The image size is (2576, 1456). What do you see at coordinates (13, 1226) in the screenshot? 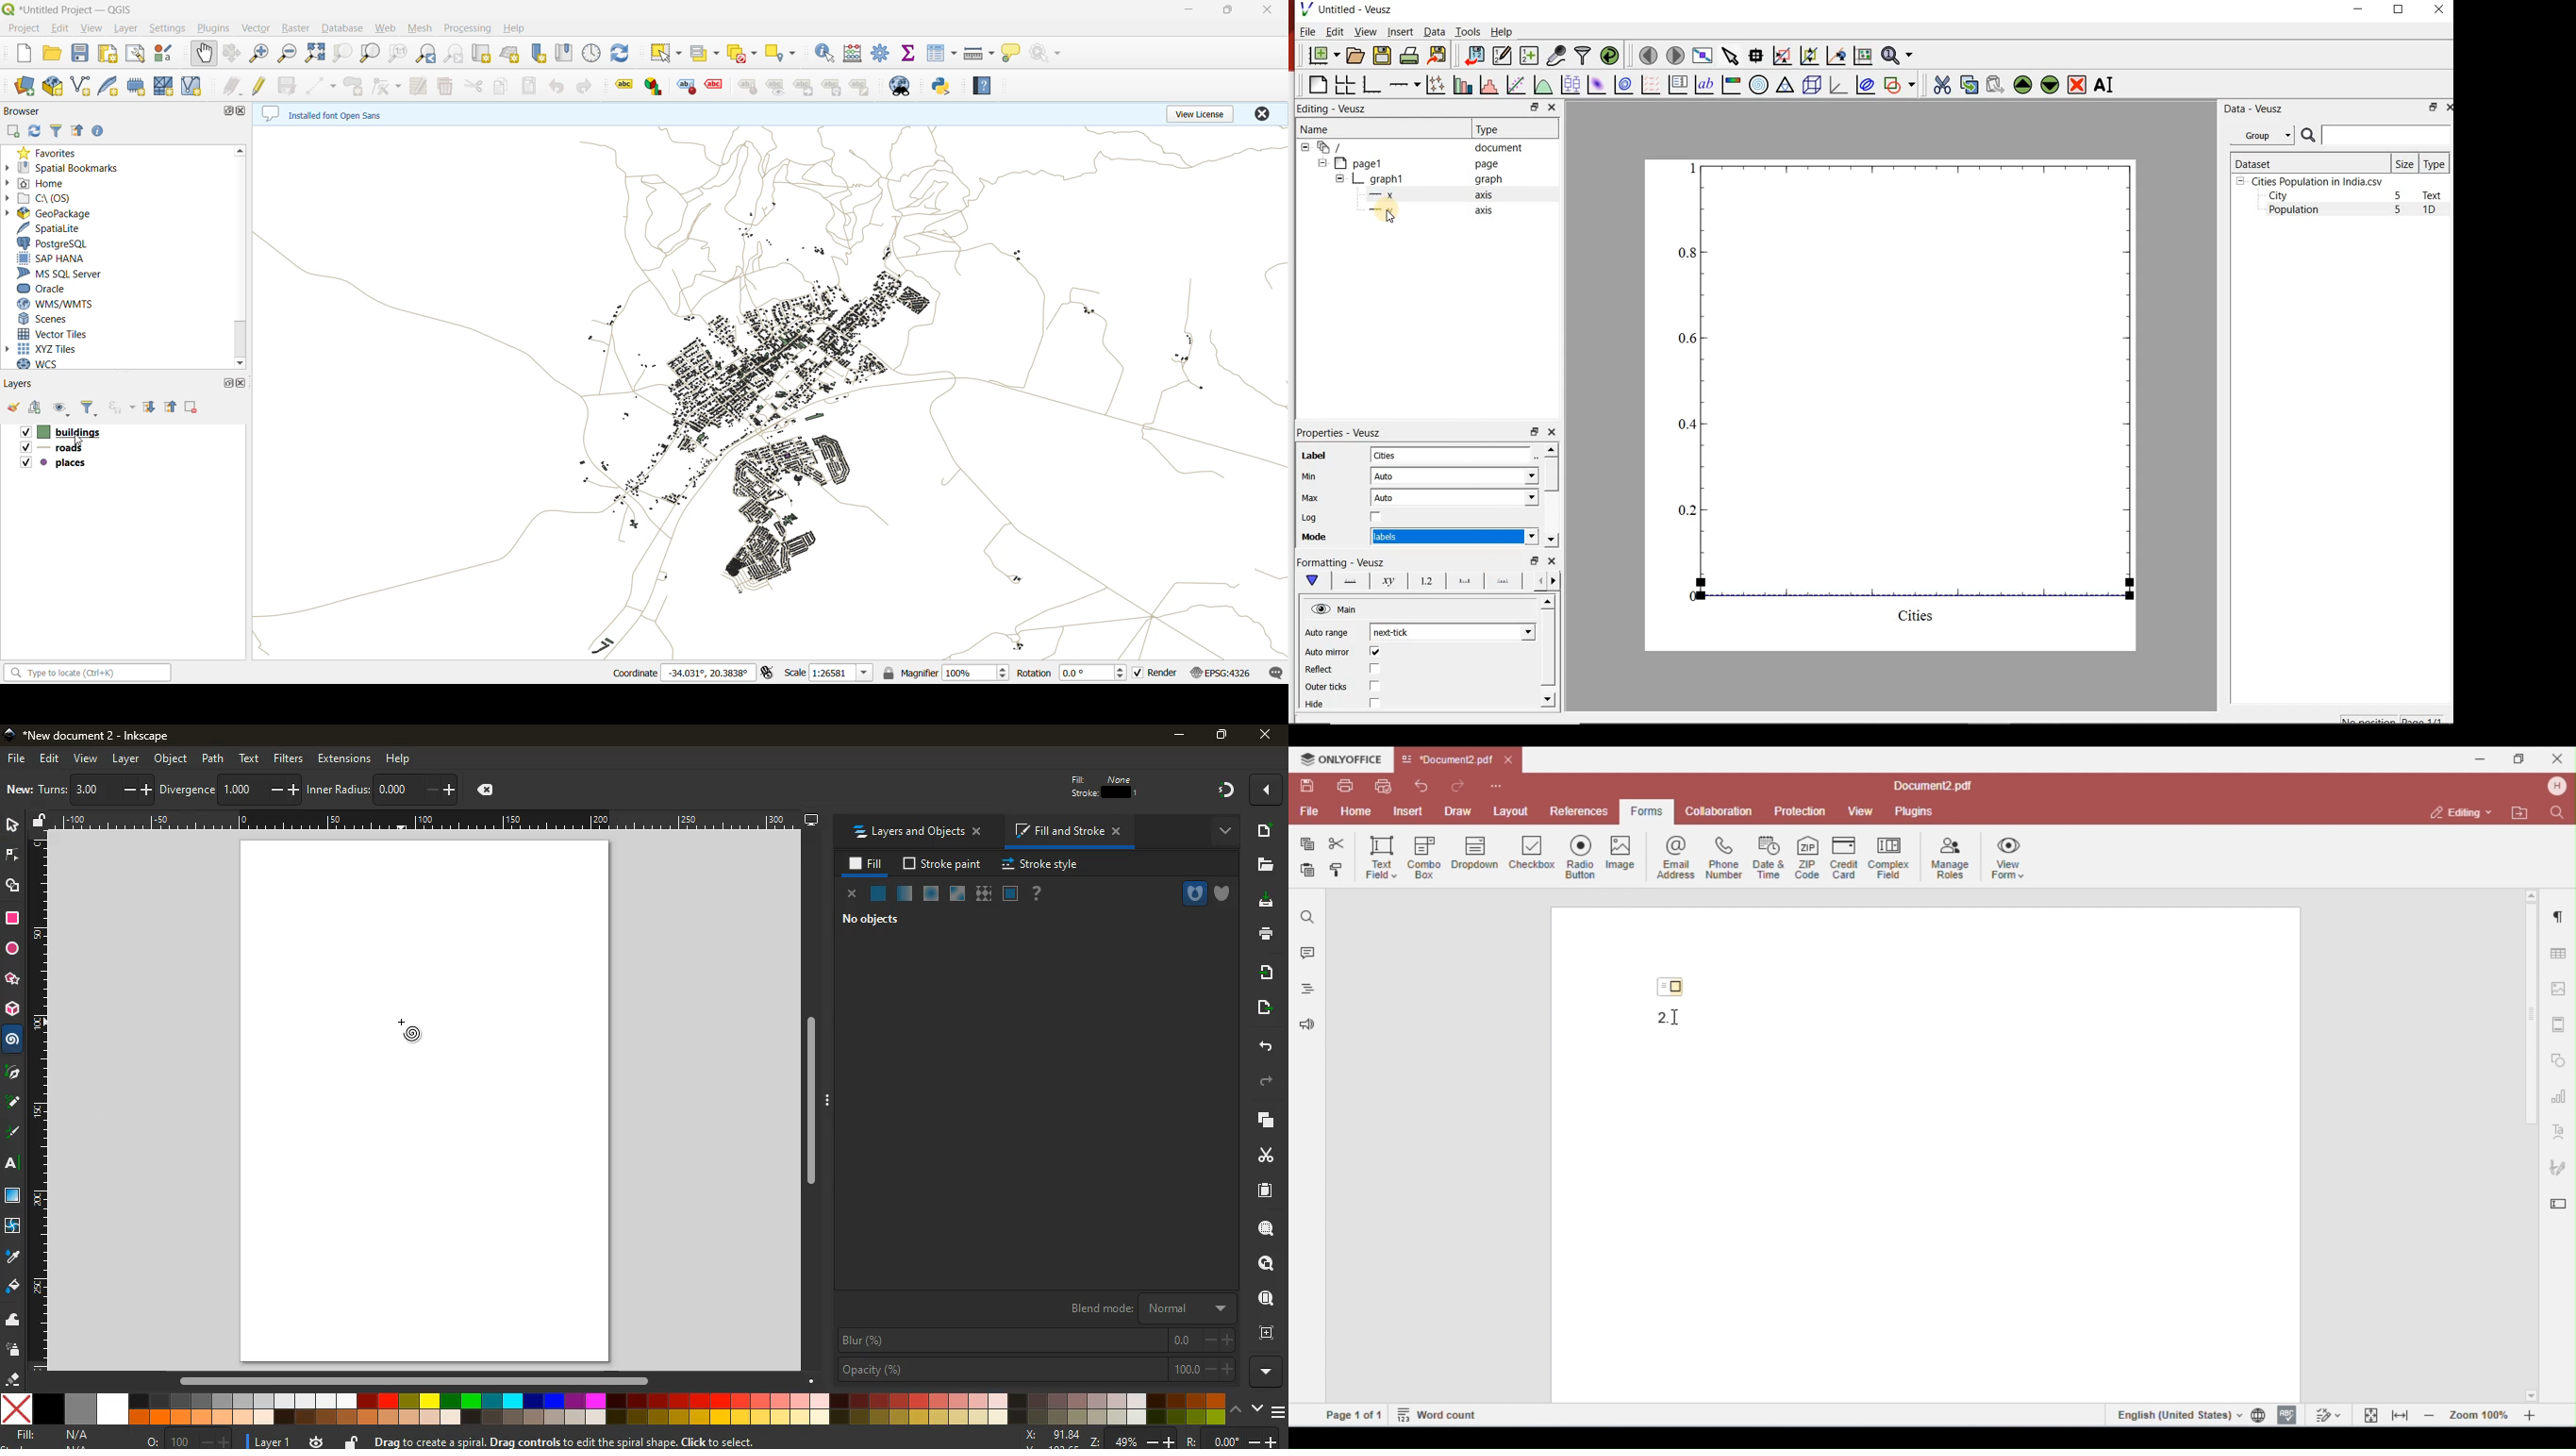
I see `twist` at bounding box center [13, 1226].